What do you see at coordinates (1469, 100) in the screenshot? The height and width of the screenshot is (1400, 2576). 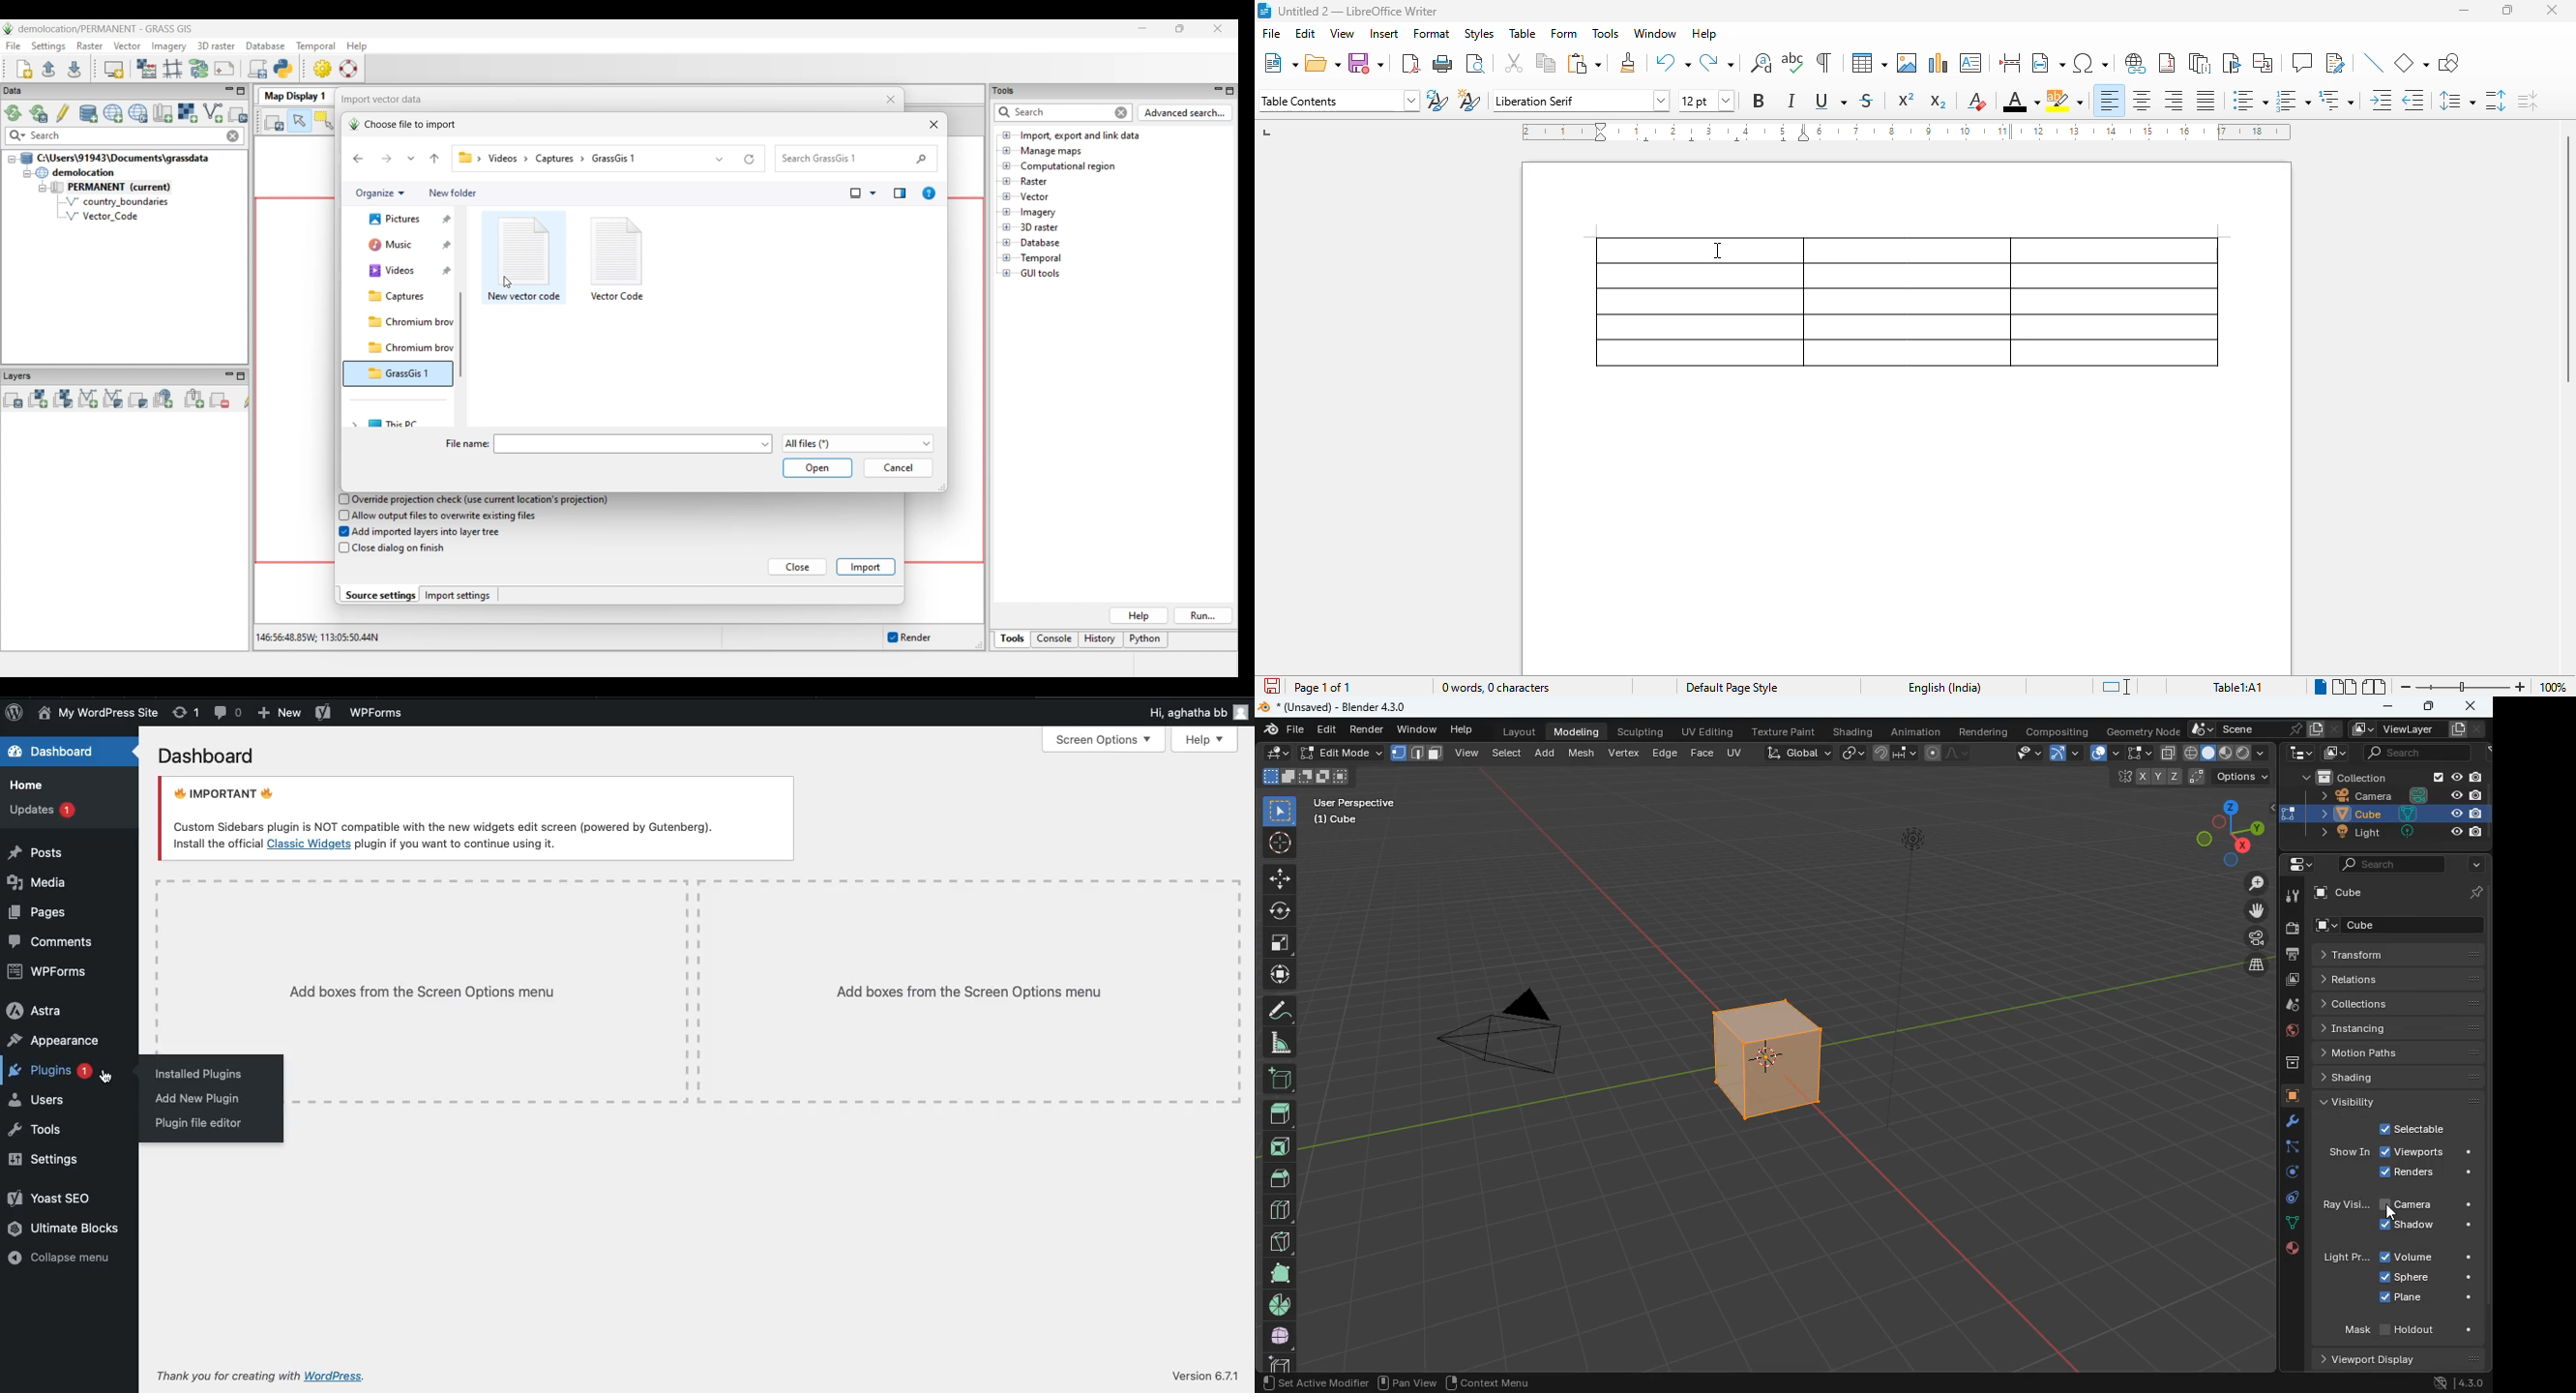 I see `new style from selection` at bounding box center [1469, 100].